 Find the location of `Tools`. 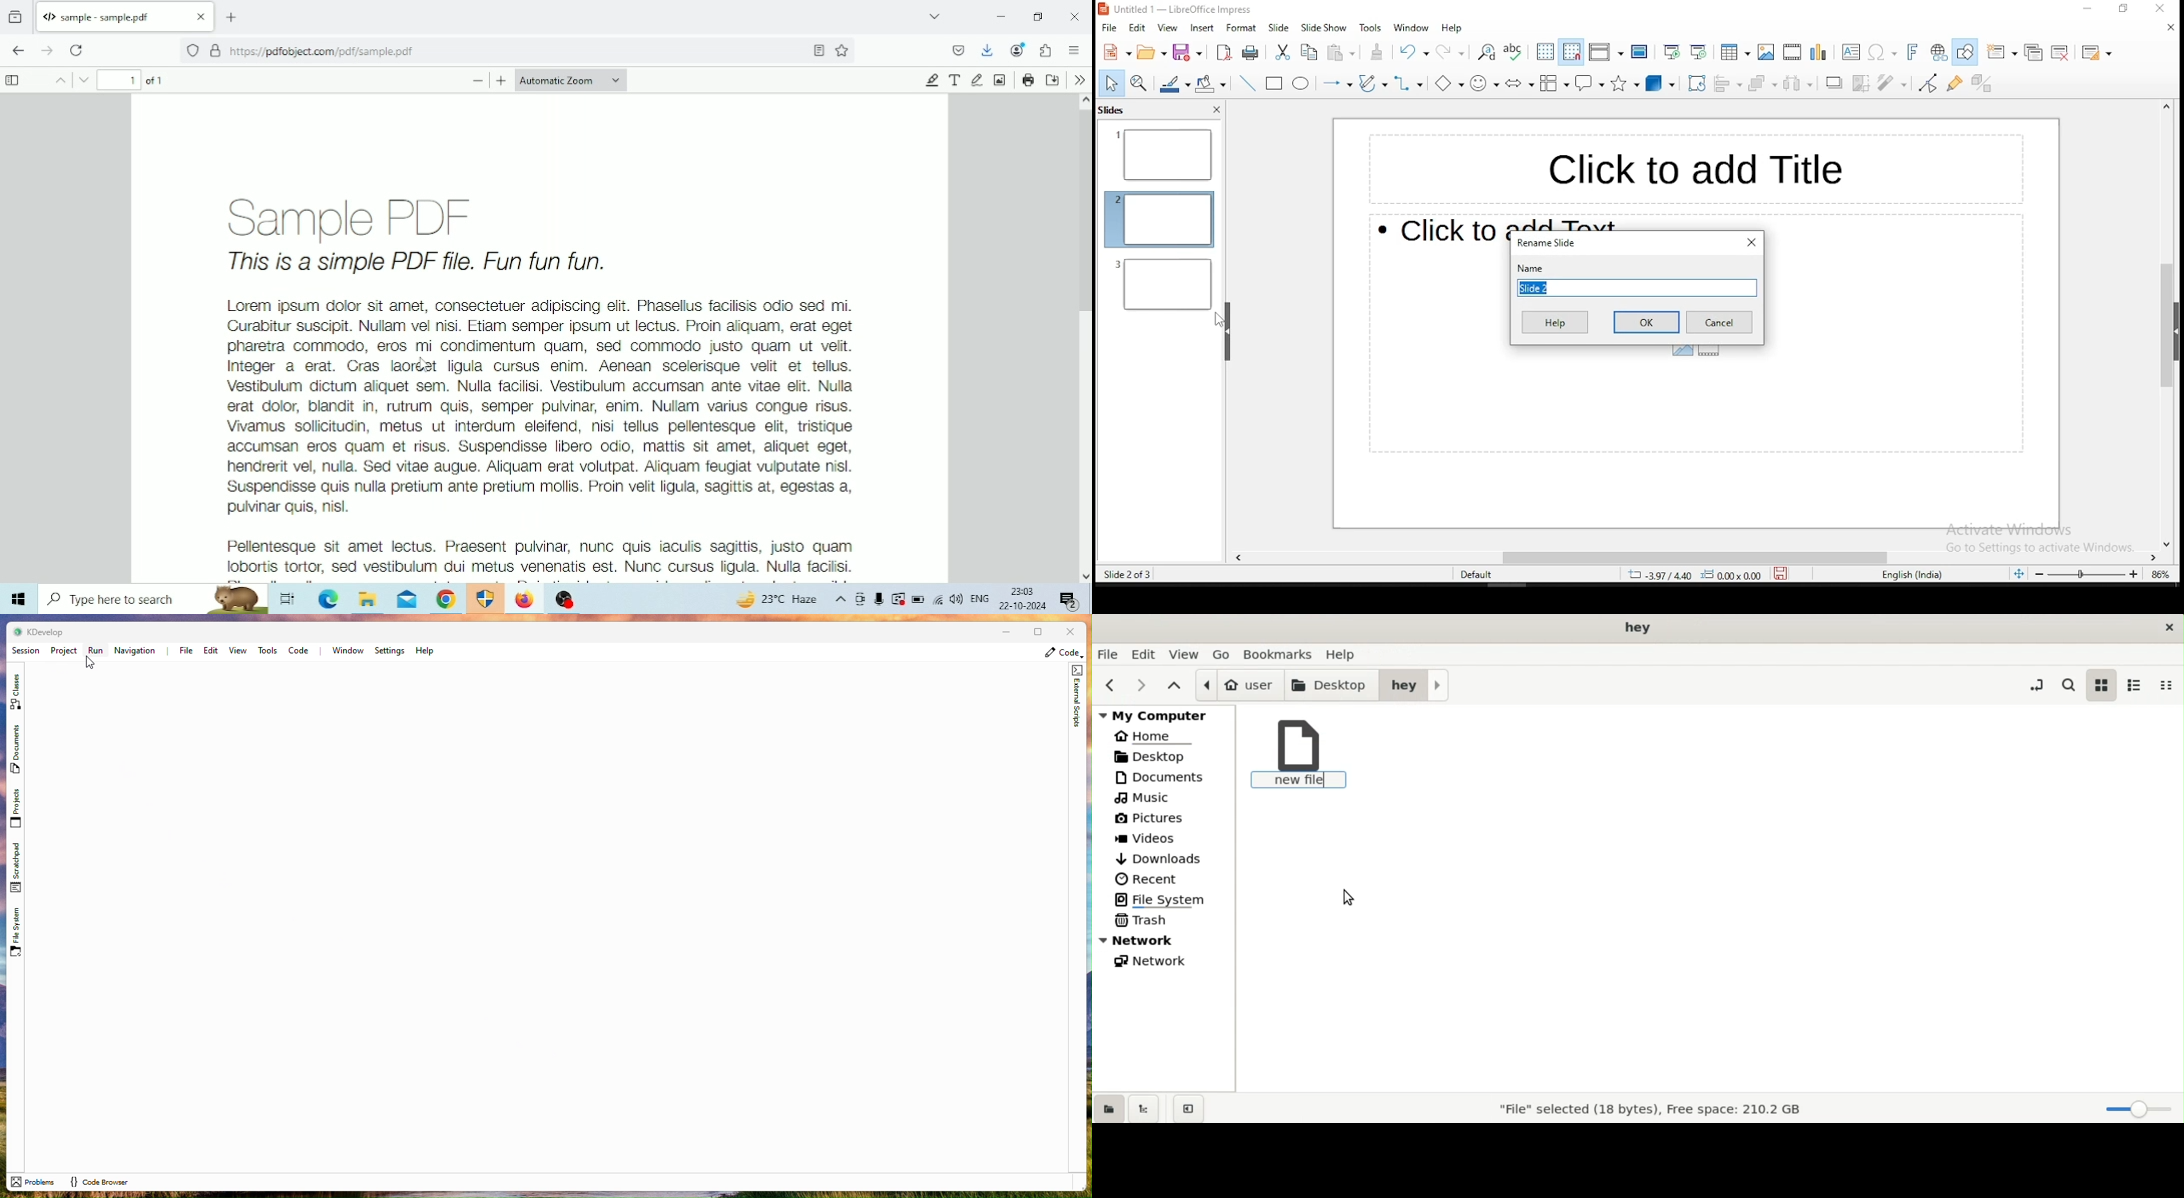

Tools is located at coordinates (268, 651).